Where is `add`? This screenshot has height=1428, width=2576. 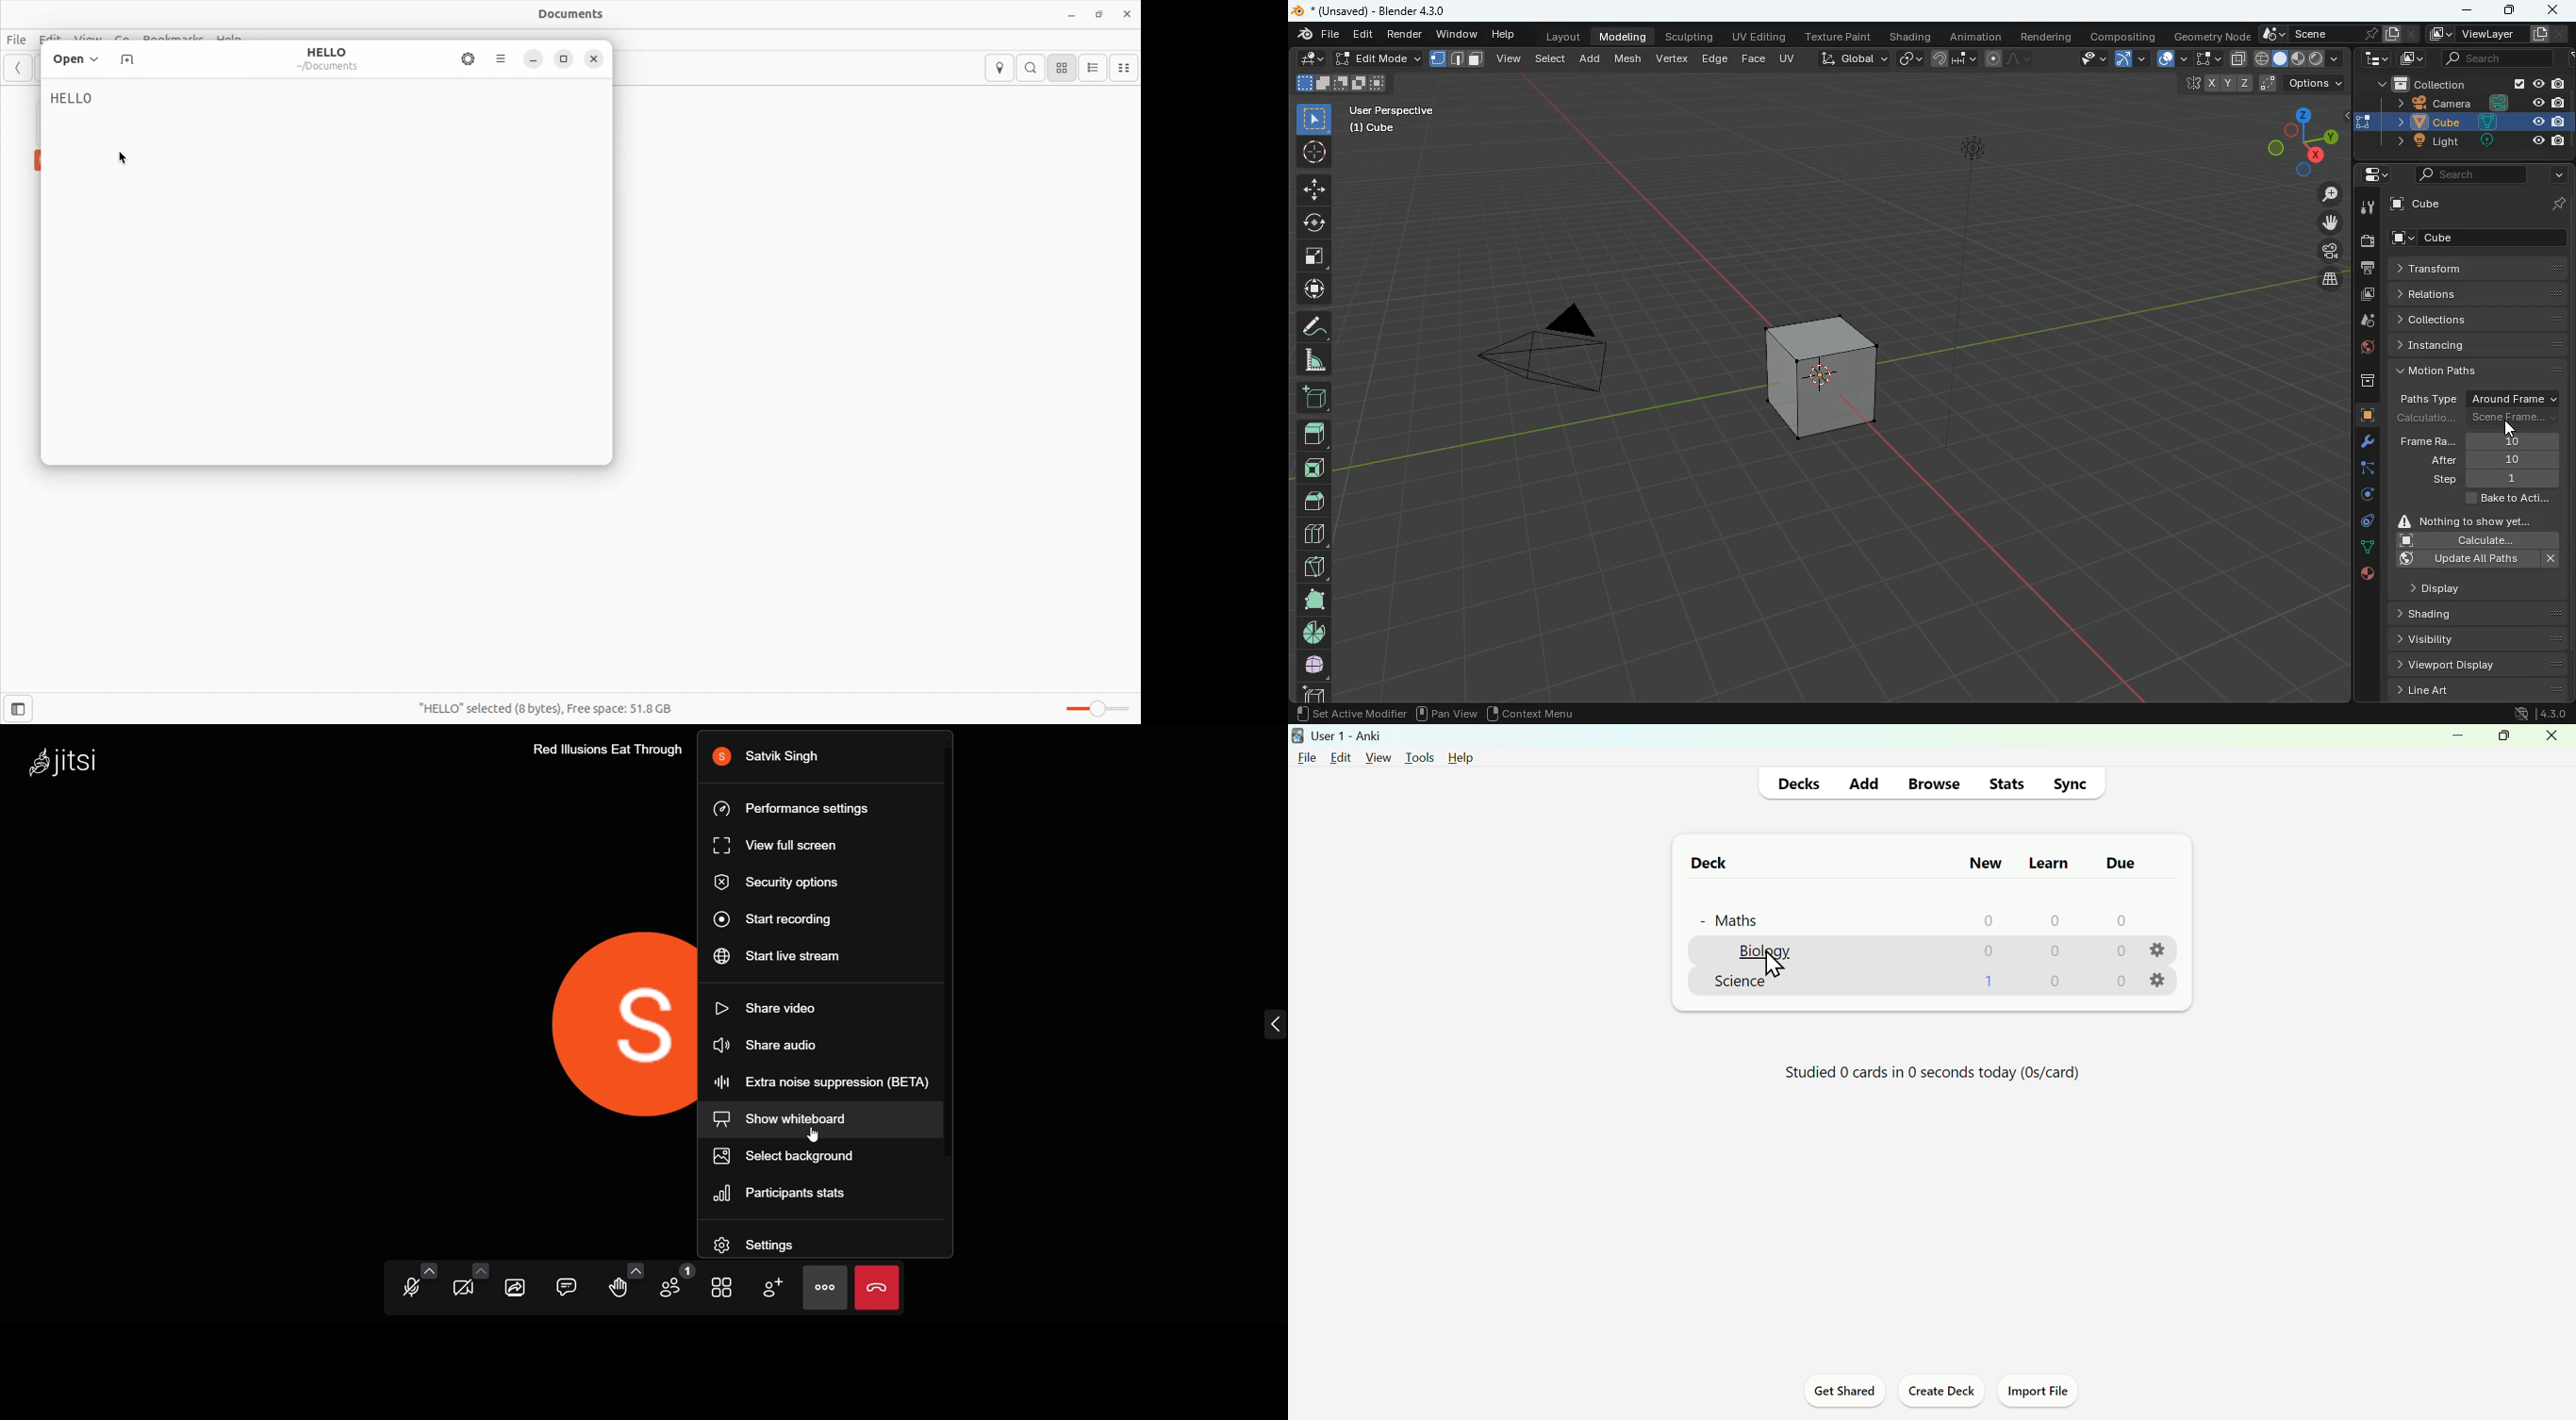
add is located at coordinates (1593, 57).